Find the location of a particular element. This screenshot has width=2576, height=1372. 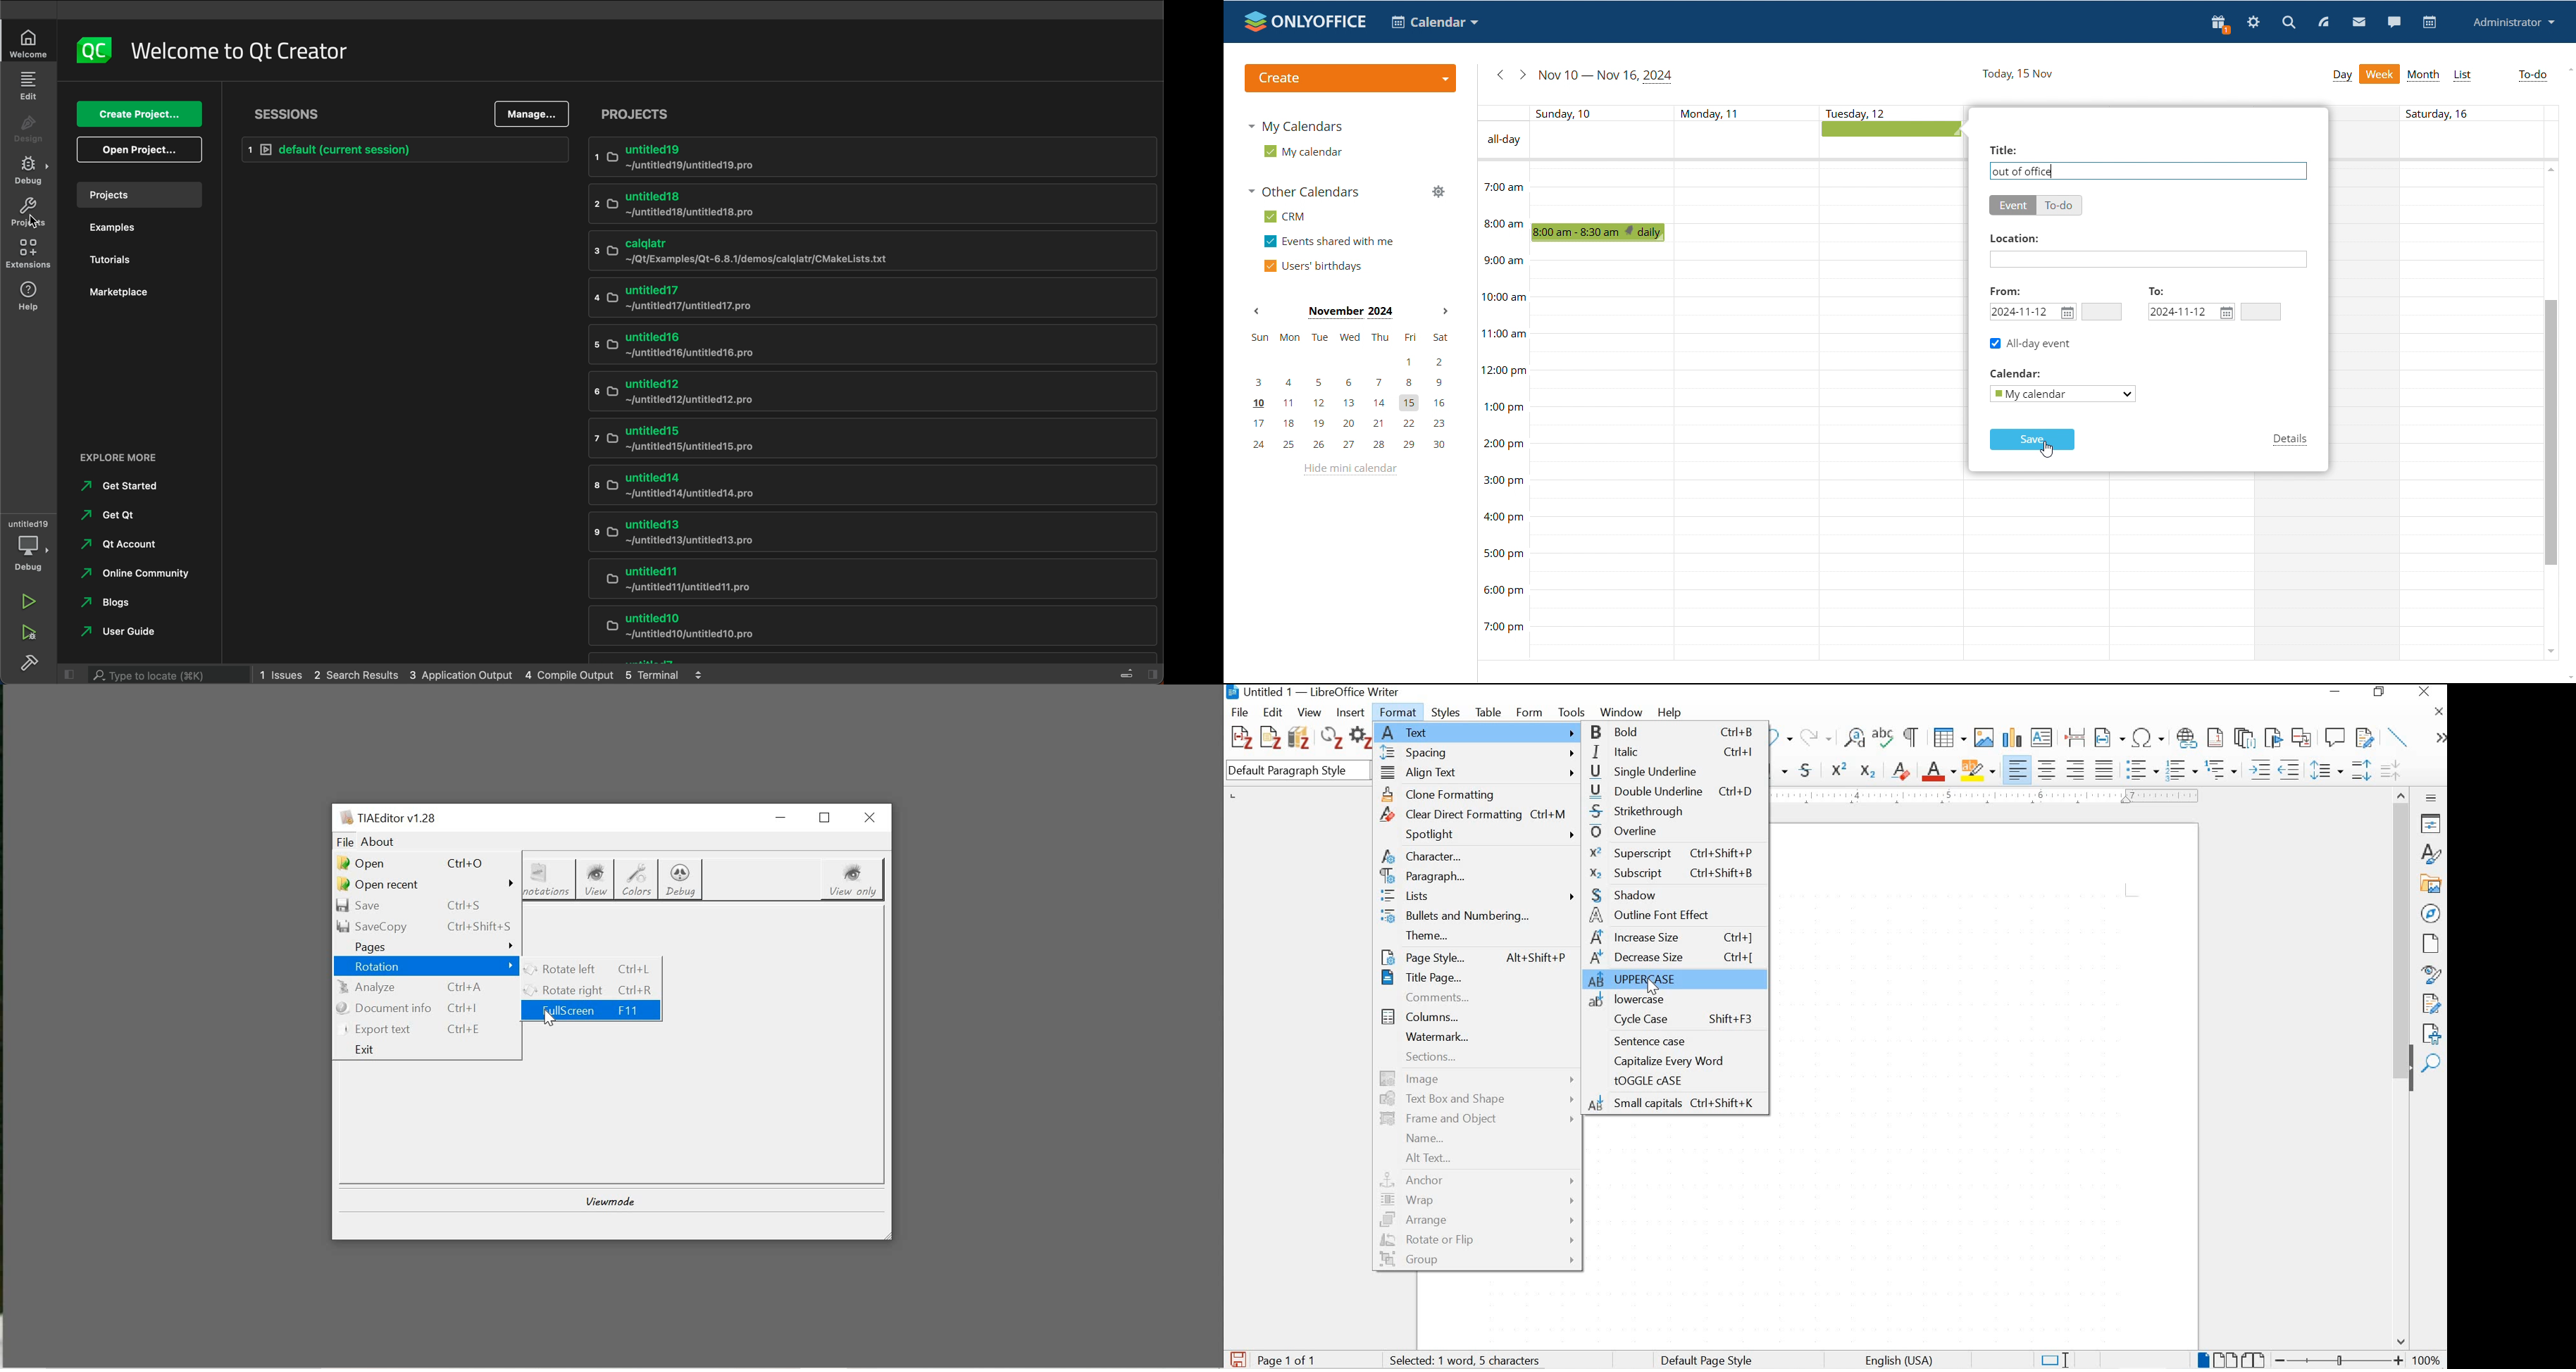

bold is located at coordinates (1677, 733).